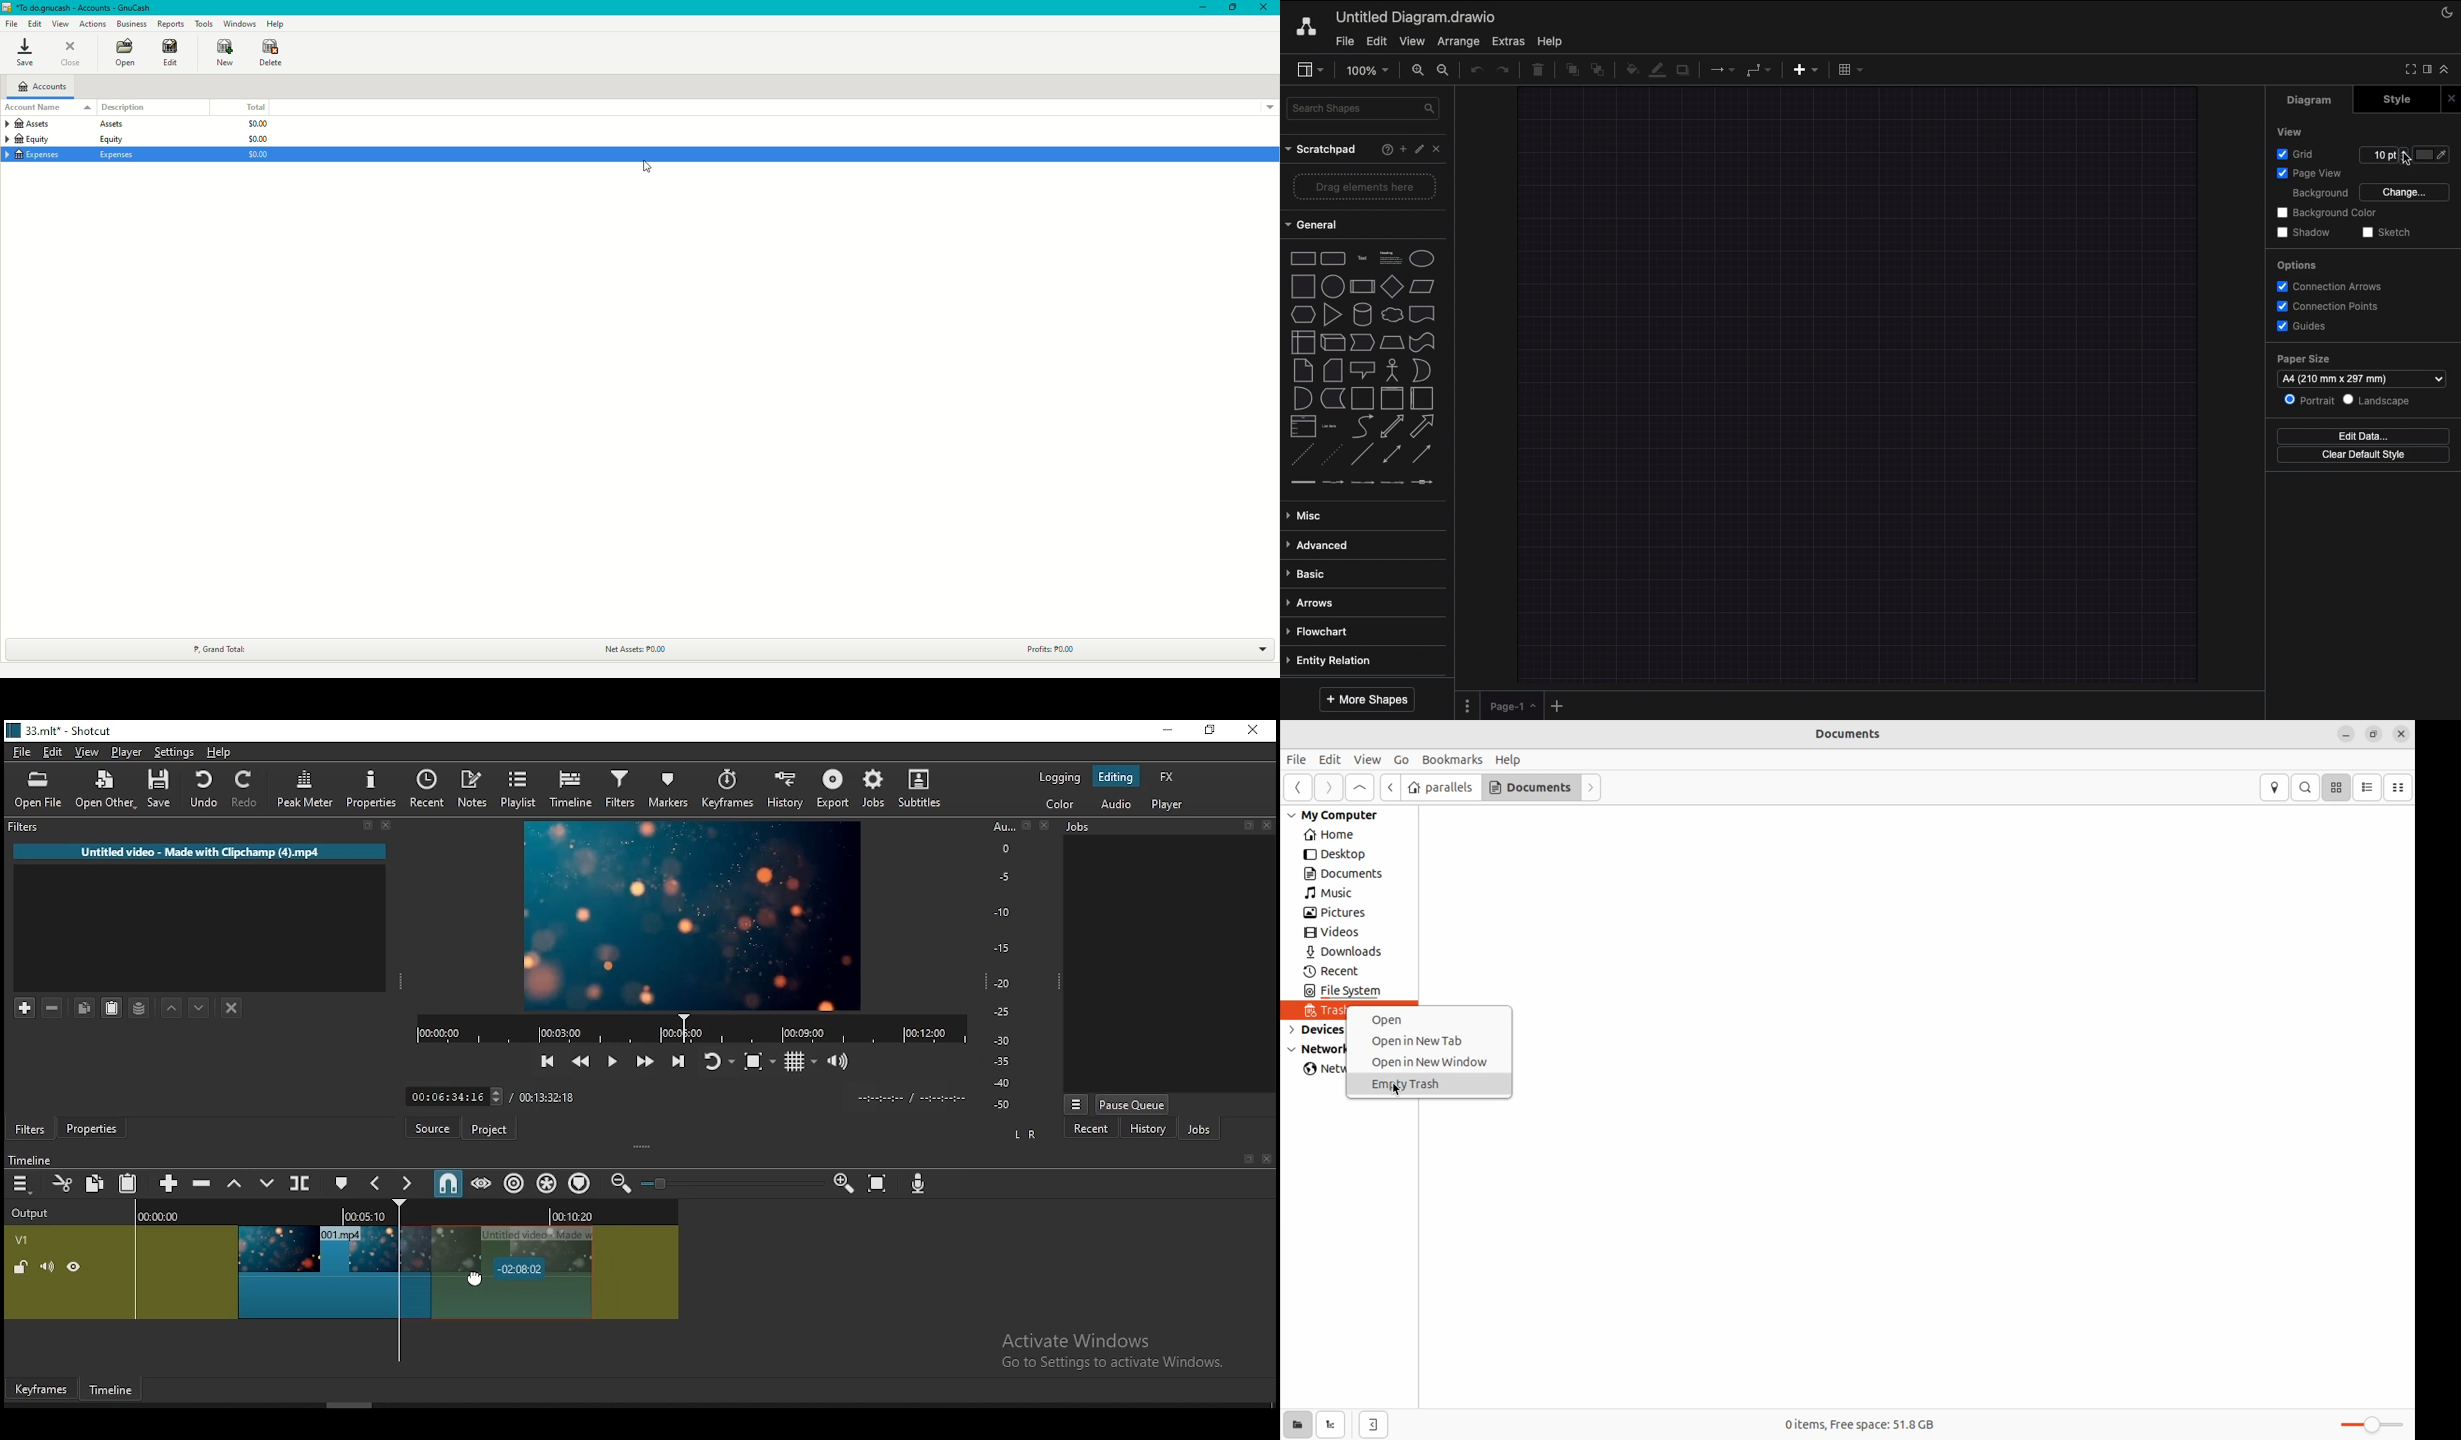  What do you see at coordinates (1556, 704) in the screenshot?
I see `Add new page` at bounding box center [1556, 704].